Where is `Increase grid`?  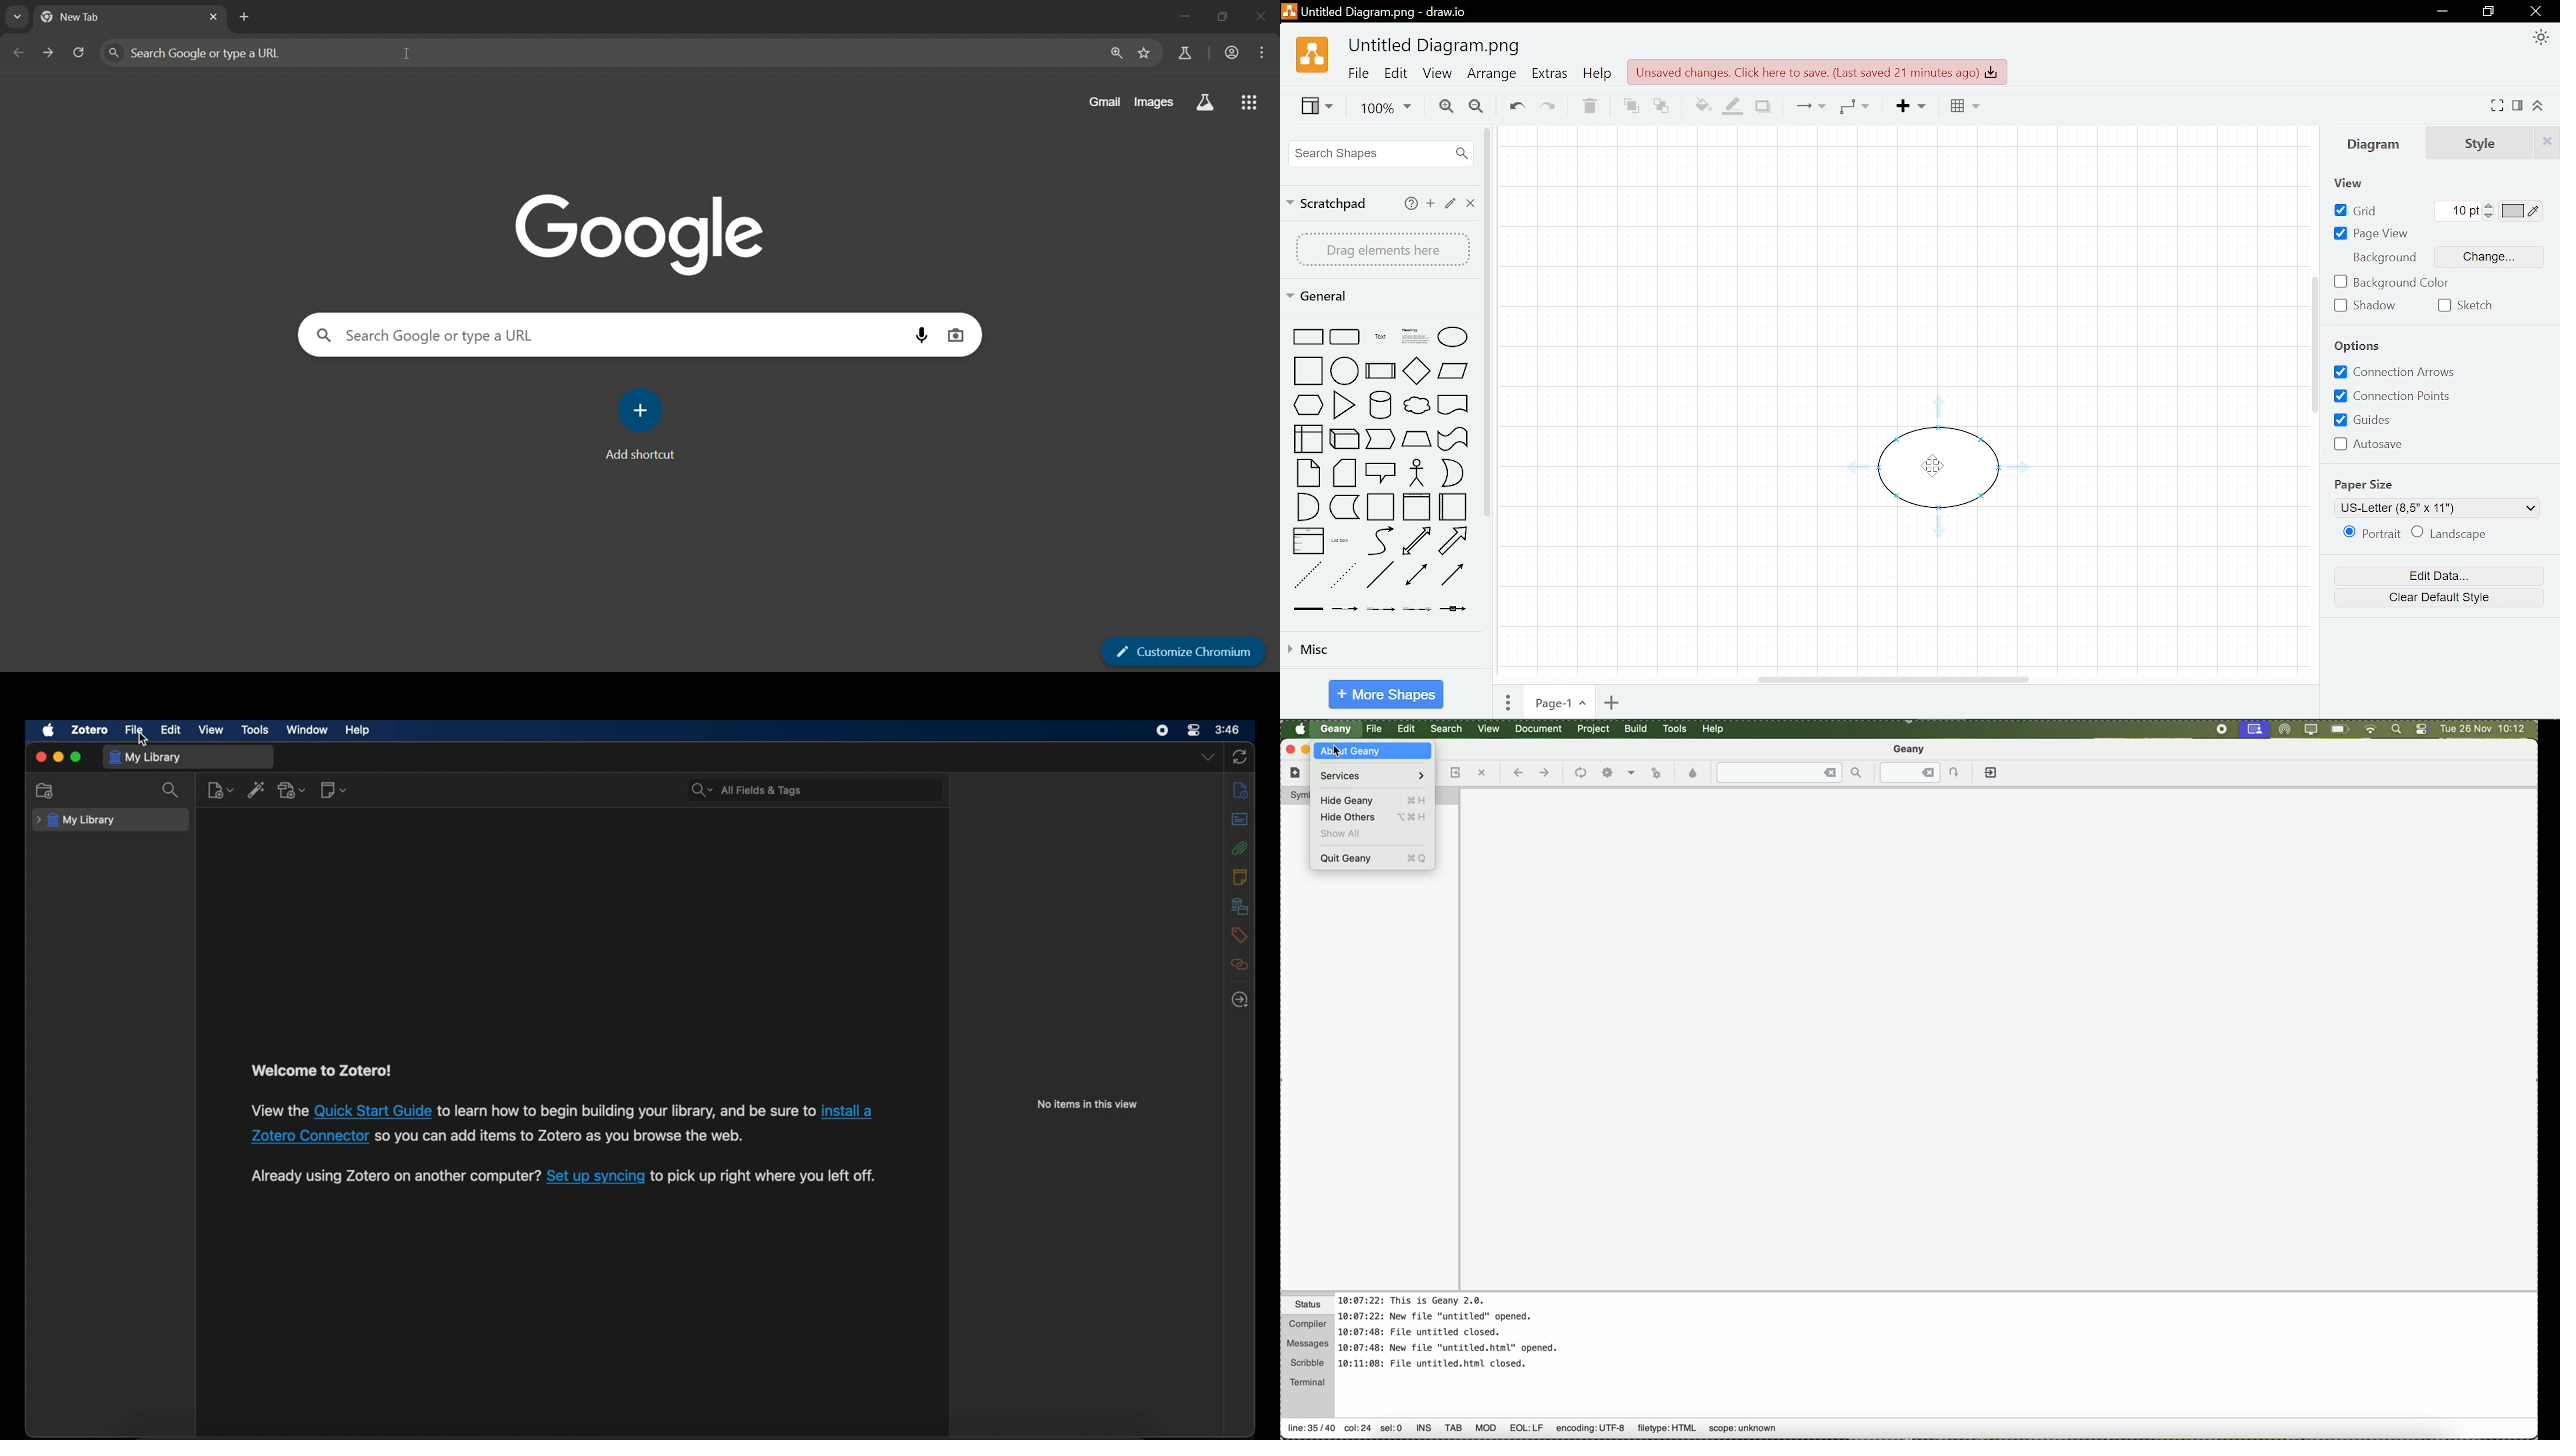
Increase grid is located at coordinates (2491, 207).